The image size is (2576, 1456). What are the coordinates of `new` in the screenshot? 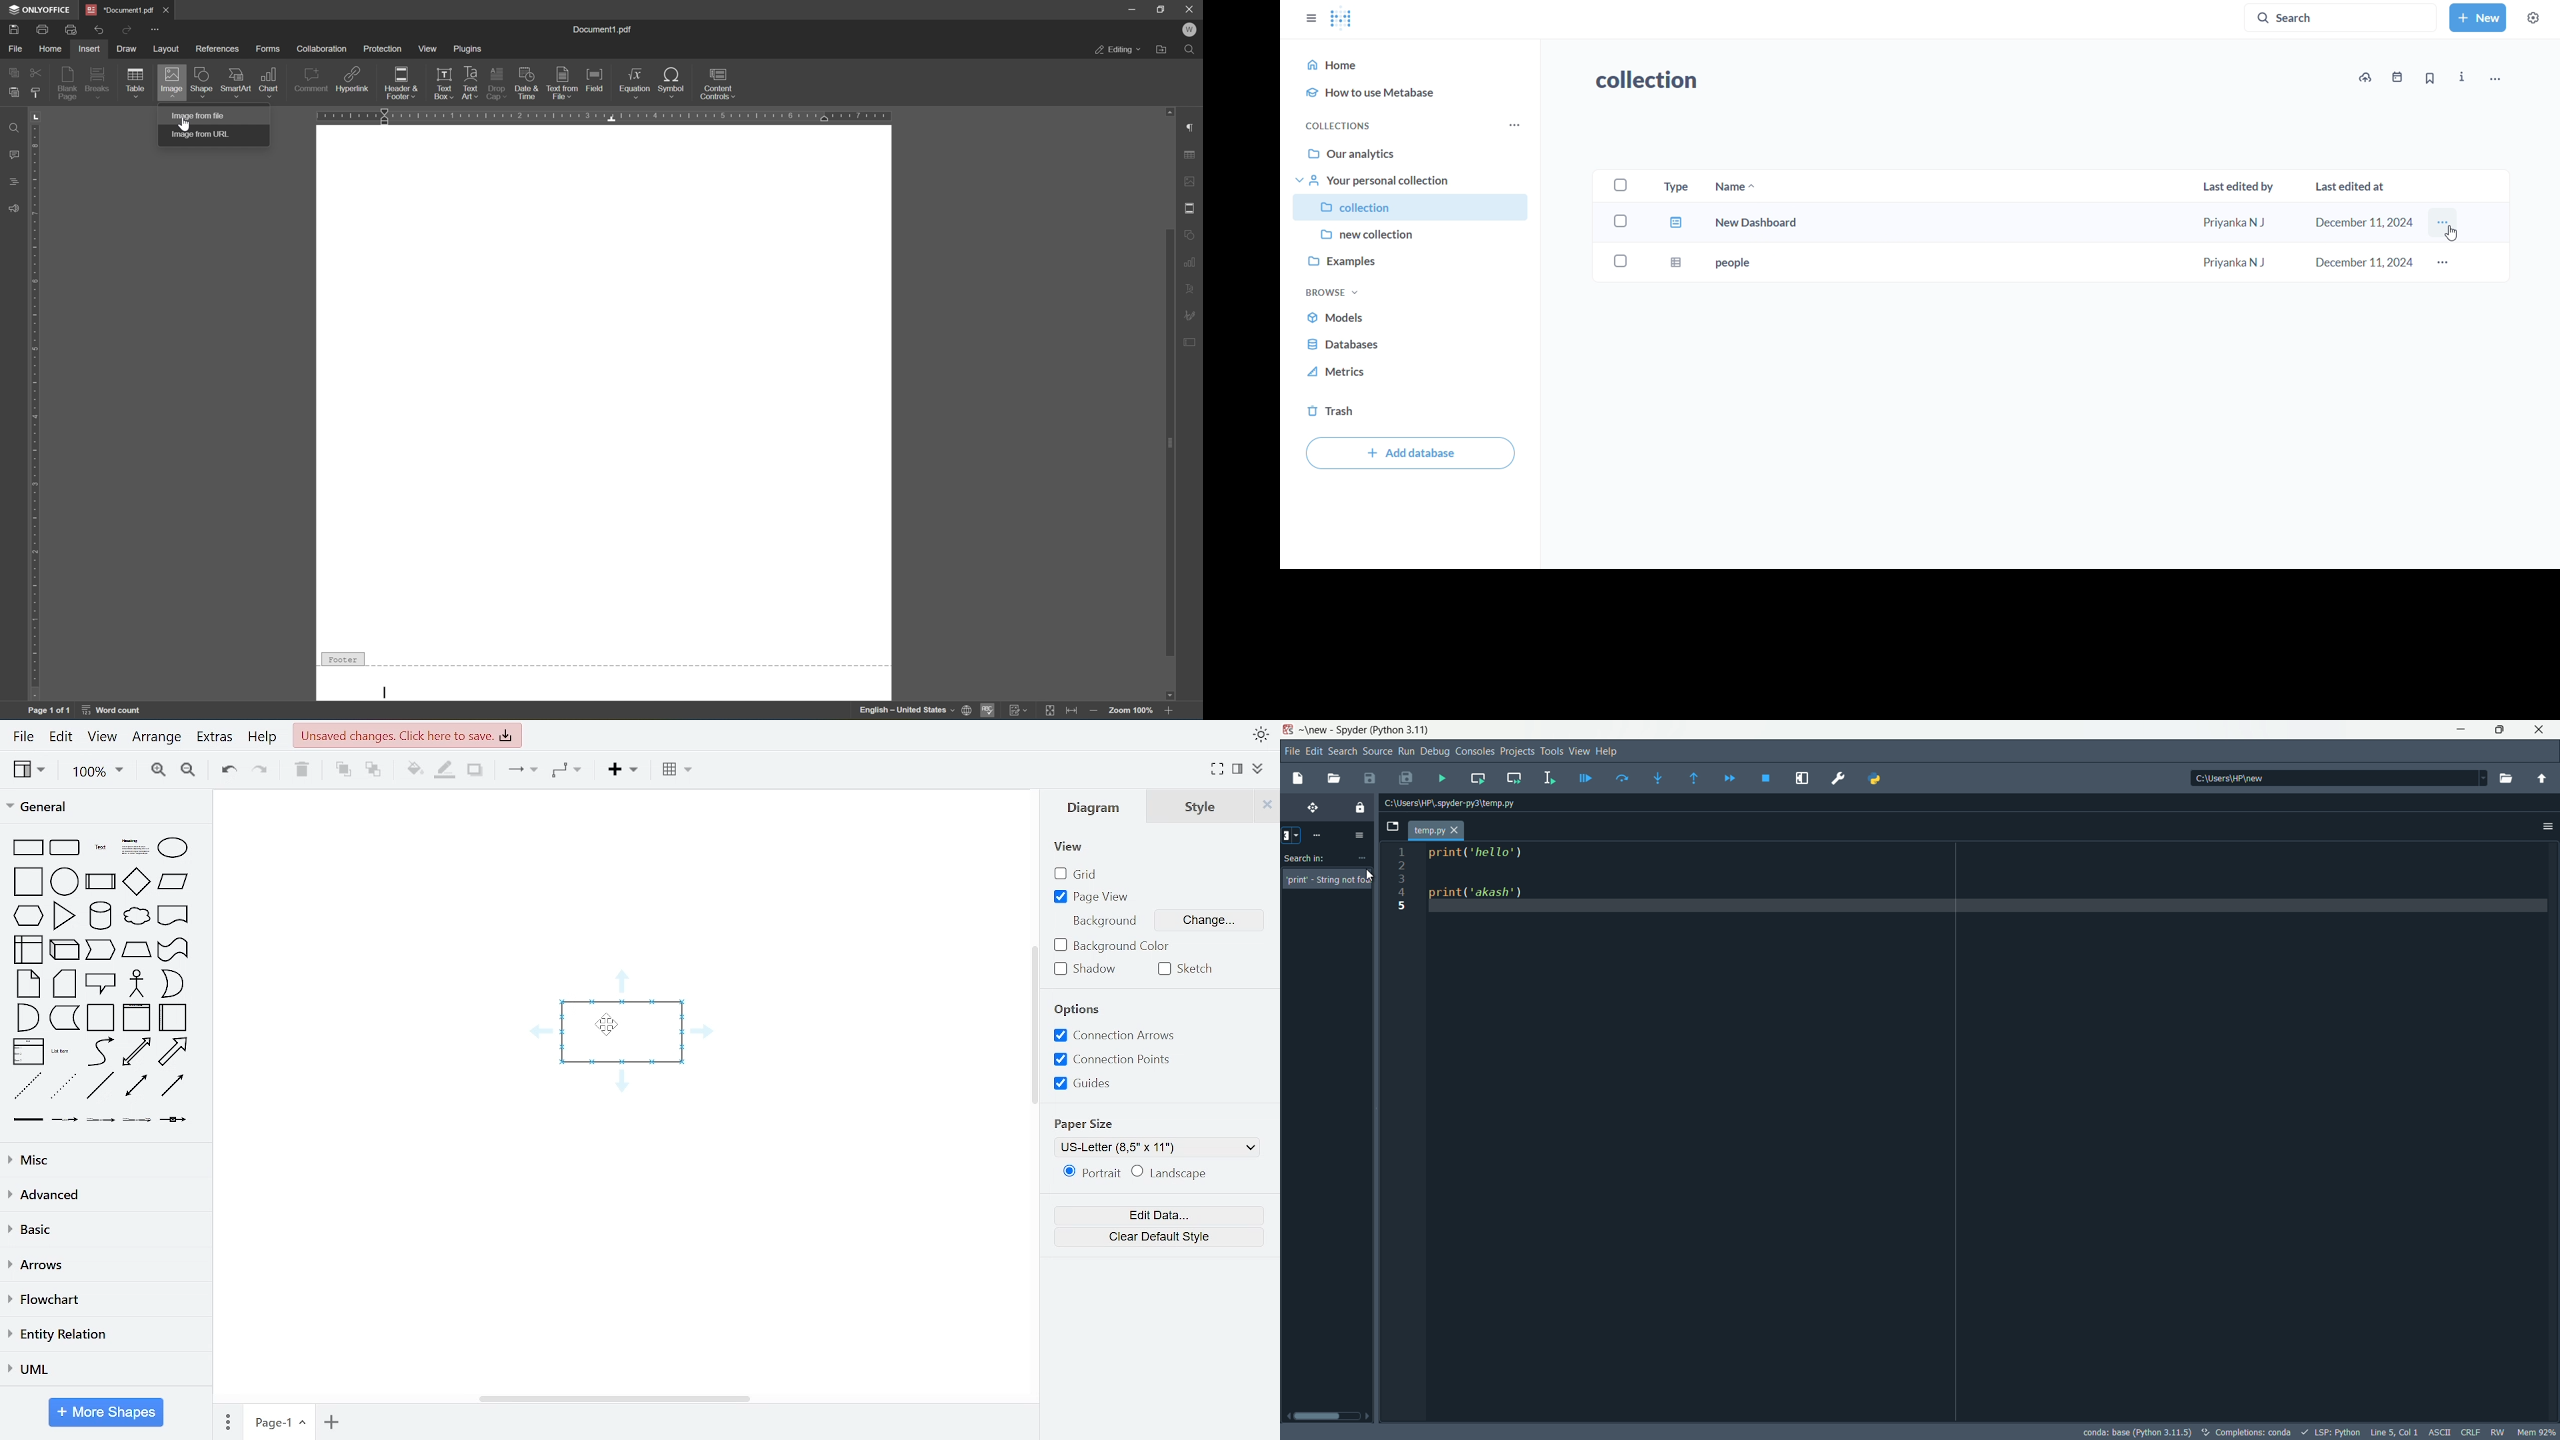 It's located at (2477, 17).